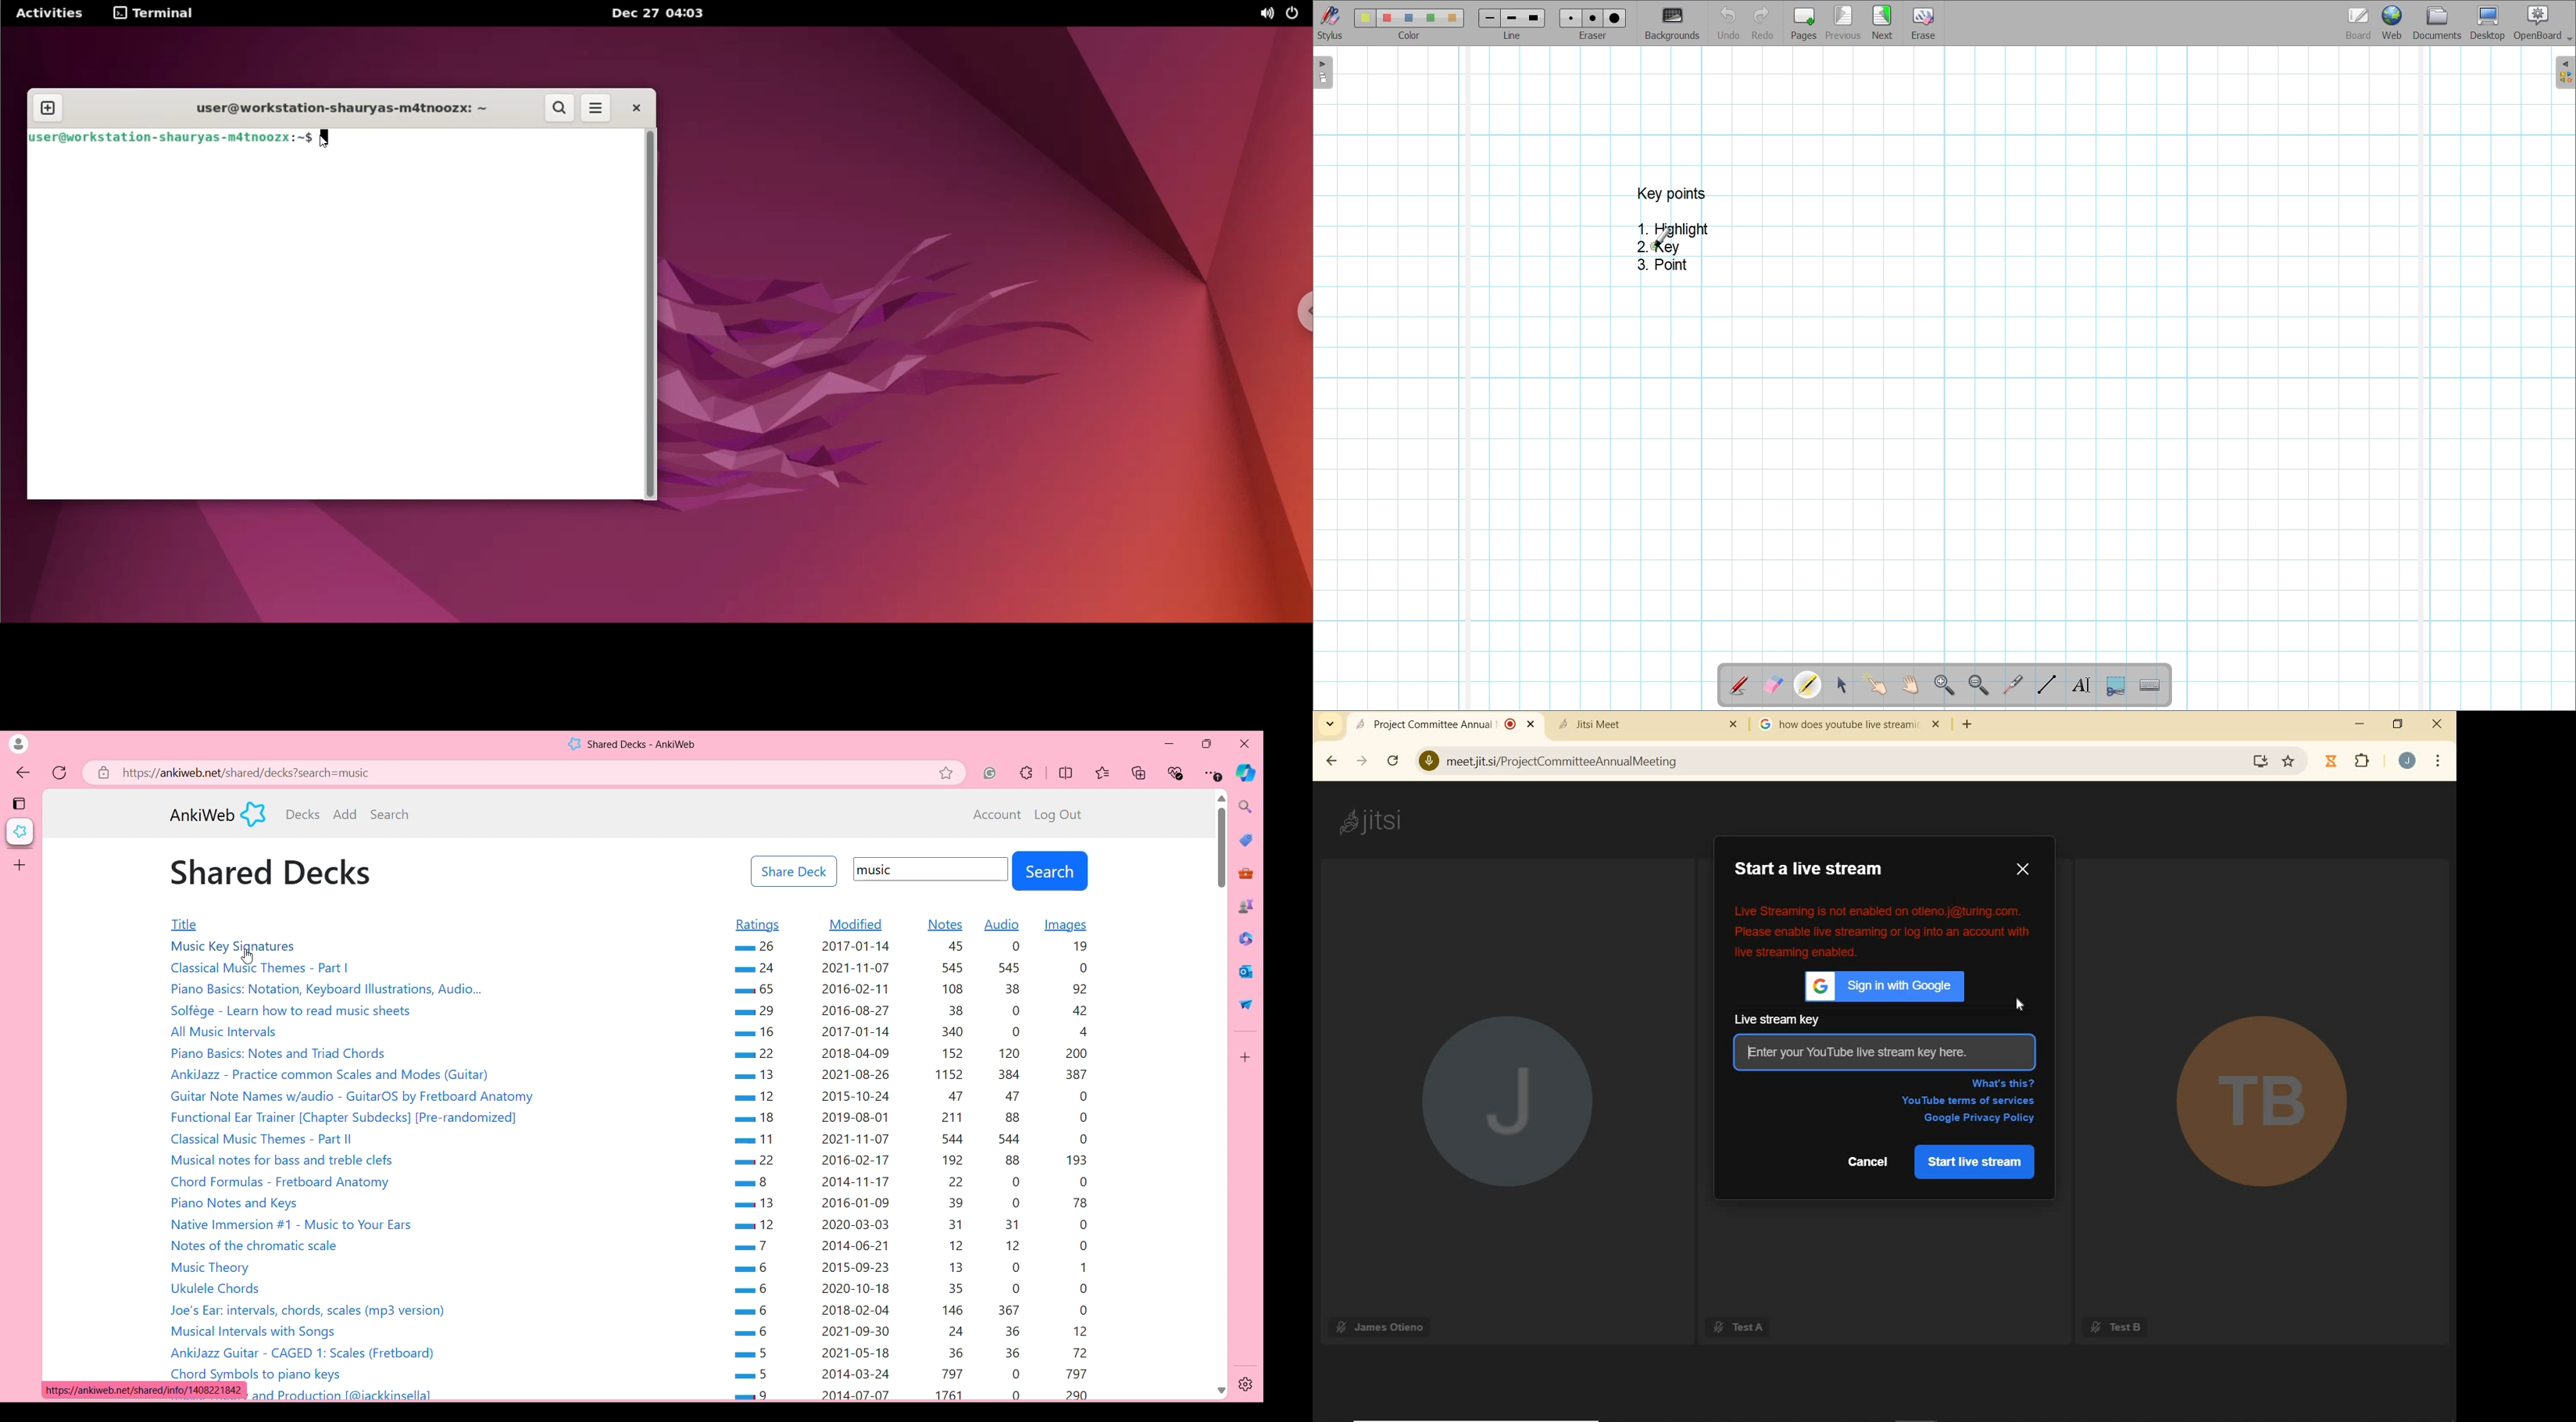 The height and width of the screenshot is (1428, 2576). Describe the element at coordinates (912, 1375) in the screenshot. I see `5 2014-03-24 797 0 797` at that location.